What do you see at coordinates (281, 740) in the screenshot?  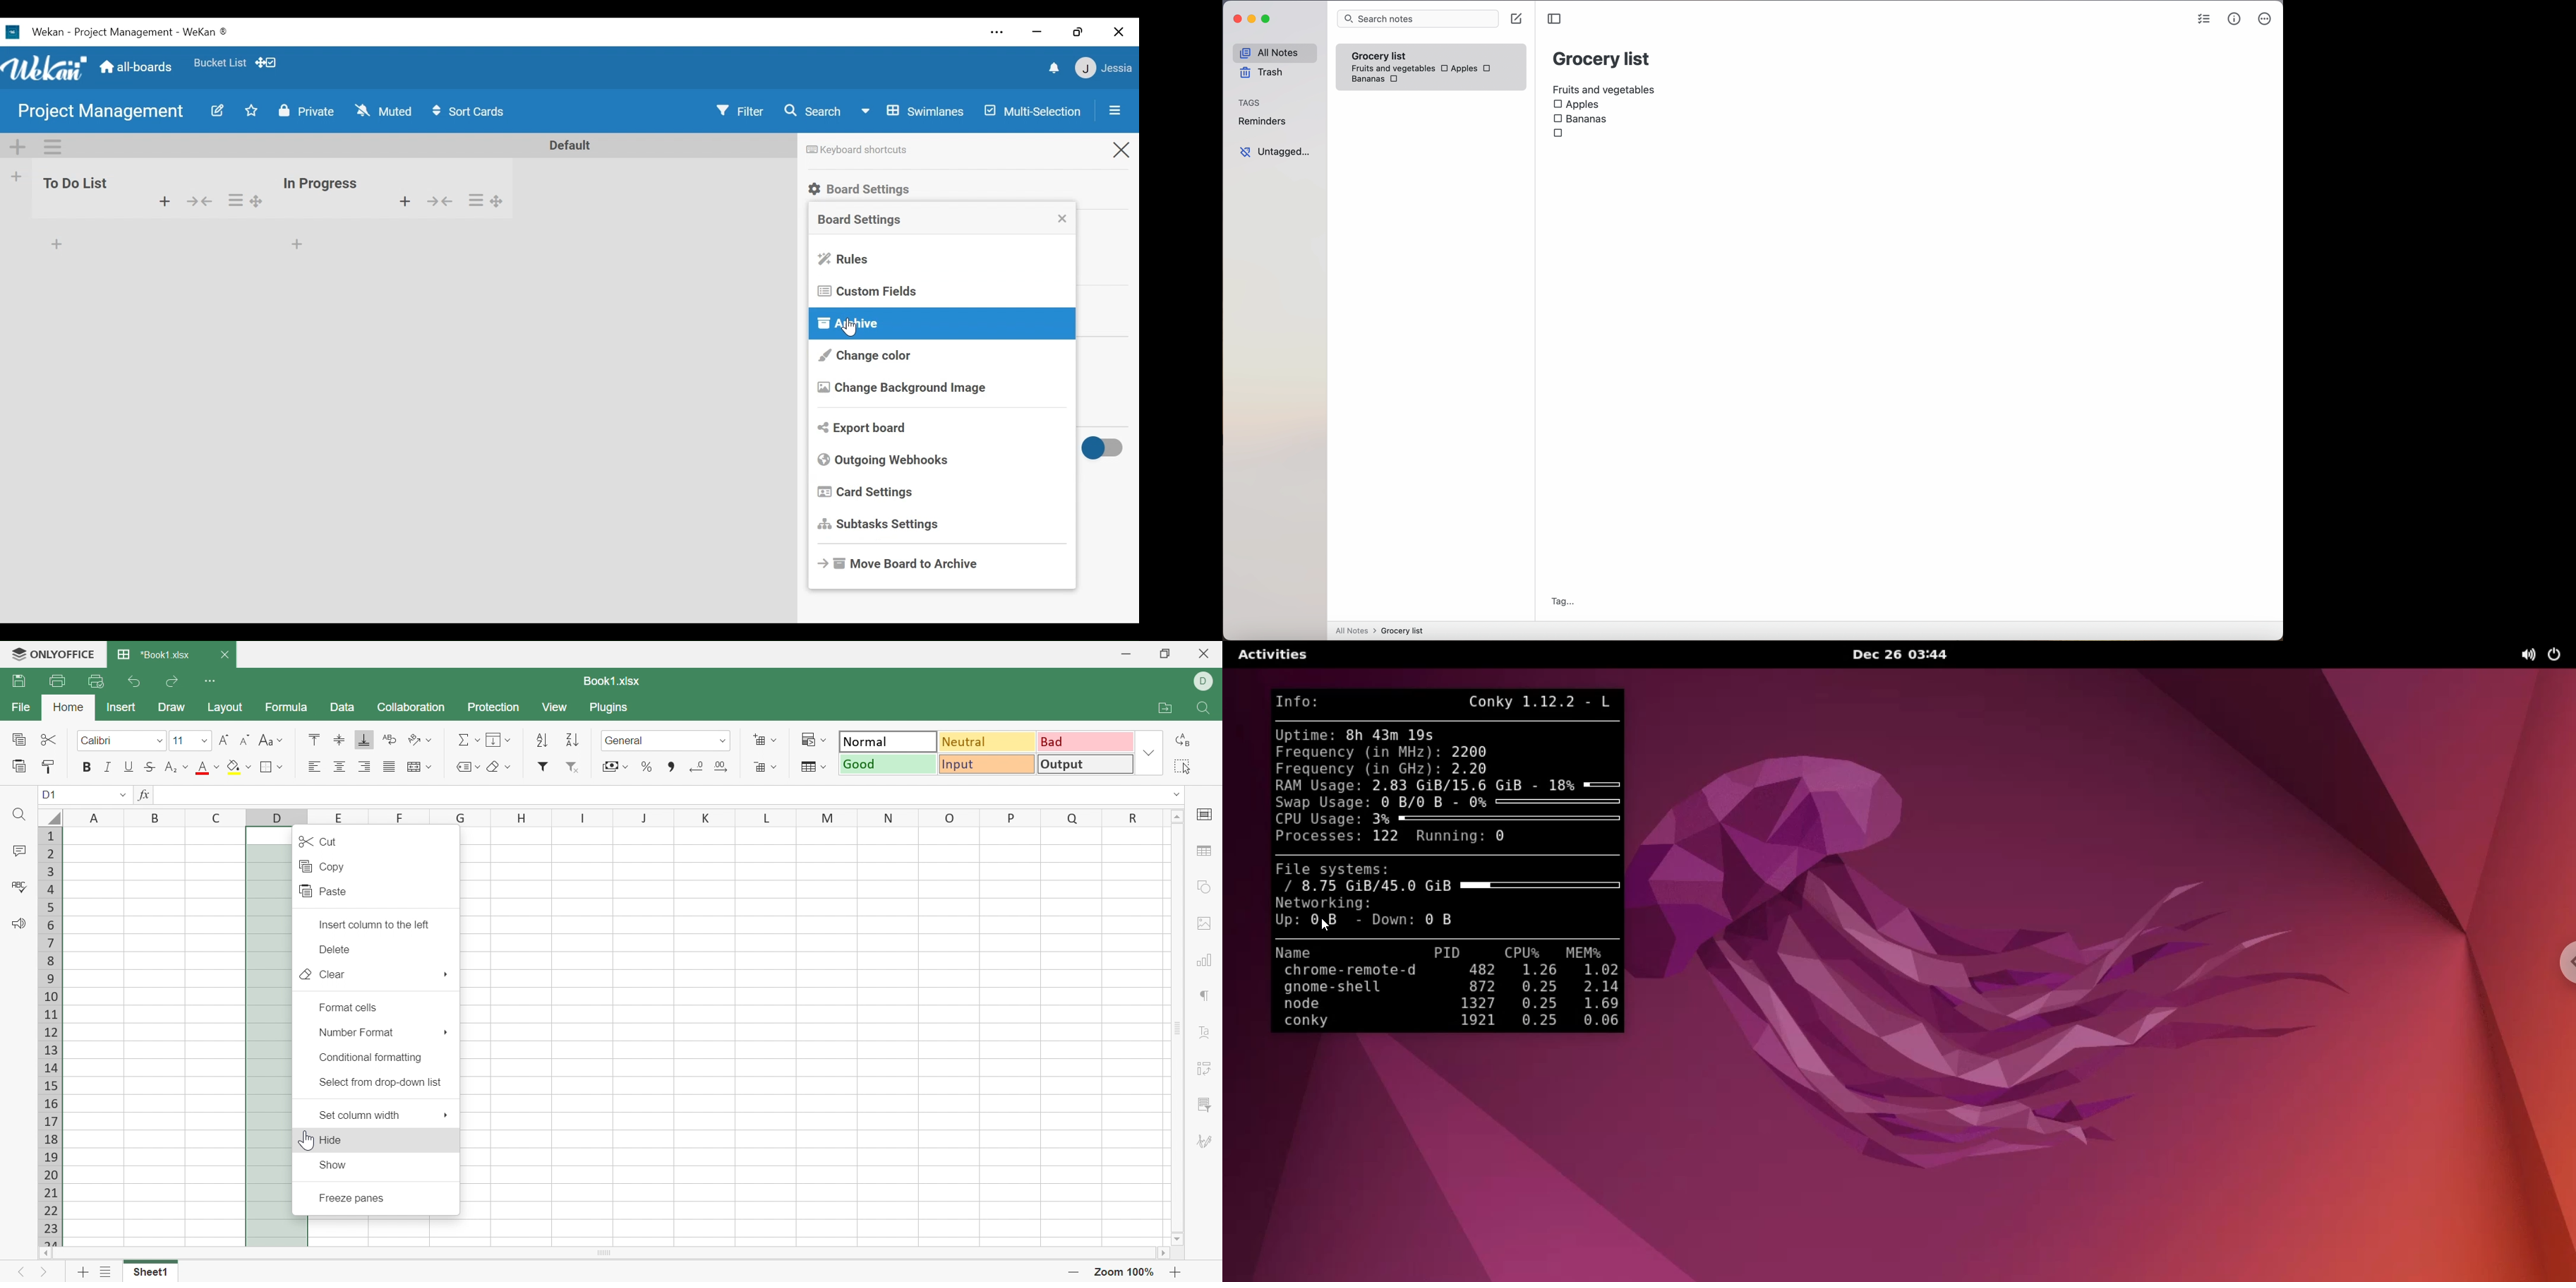 I see `Drop Down` at bounding box center [281, 740].